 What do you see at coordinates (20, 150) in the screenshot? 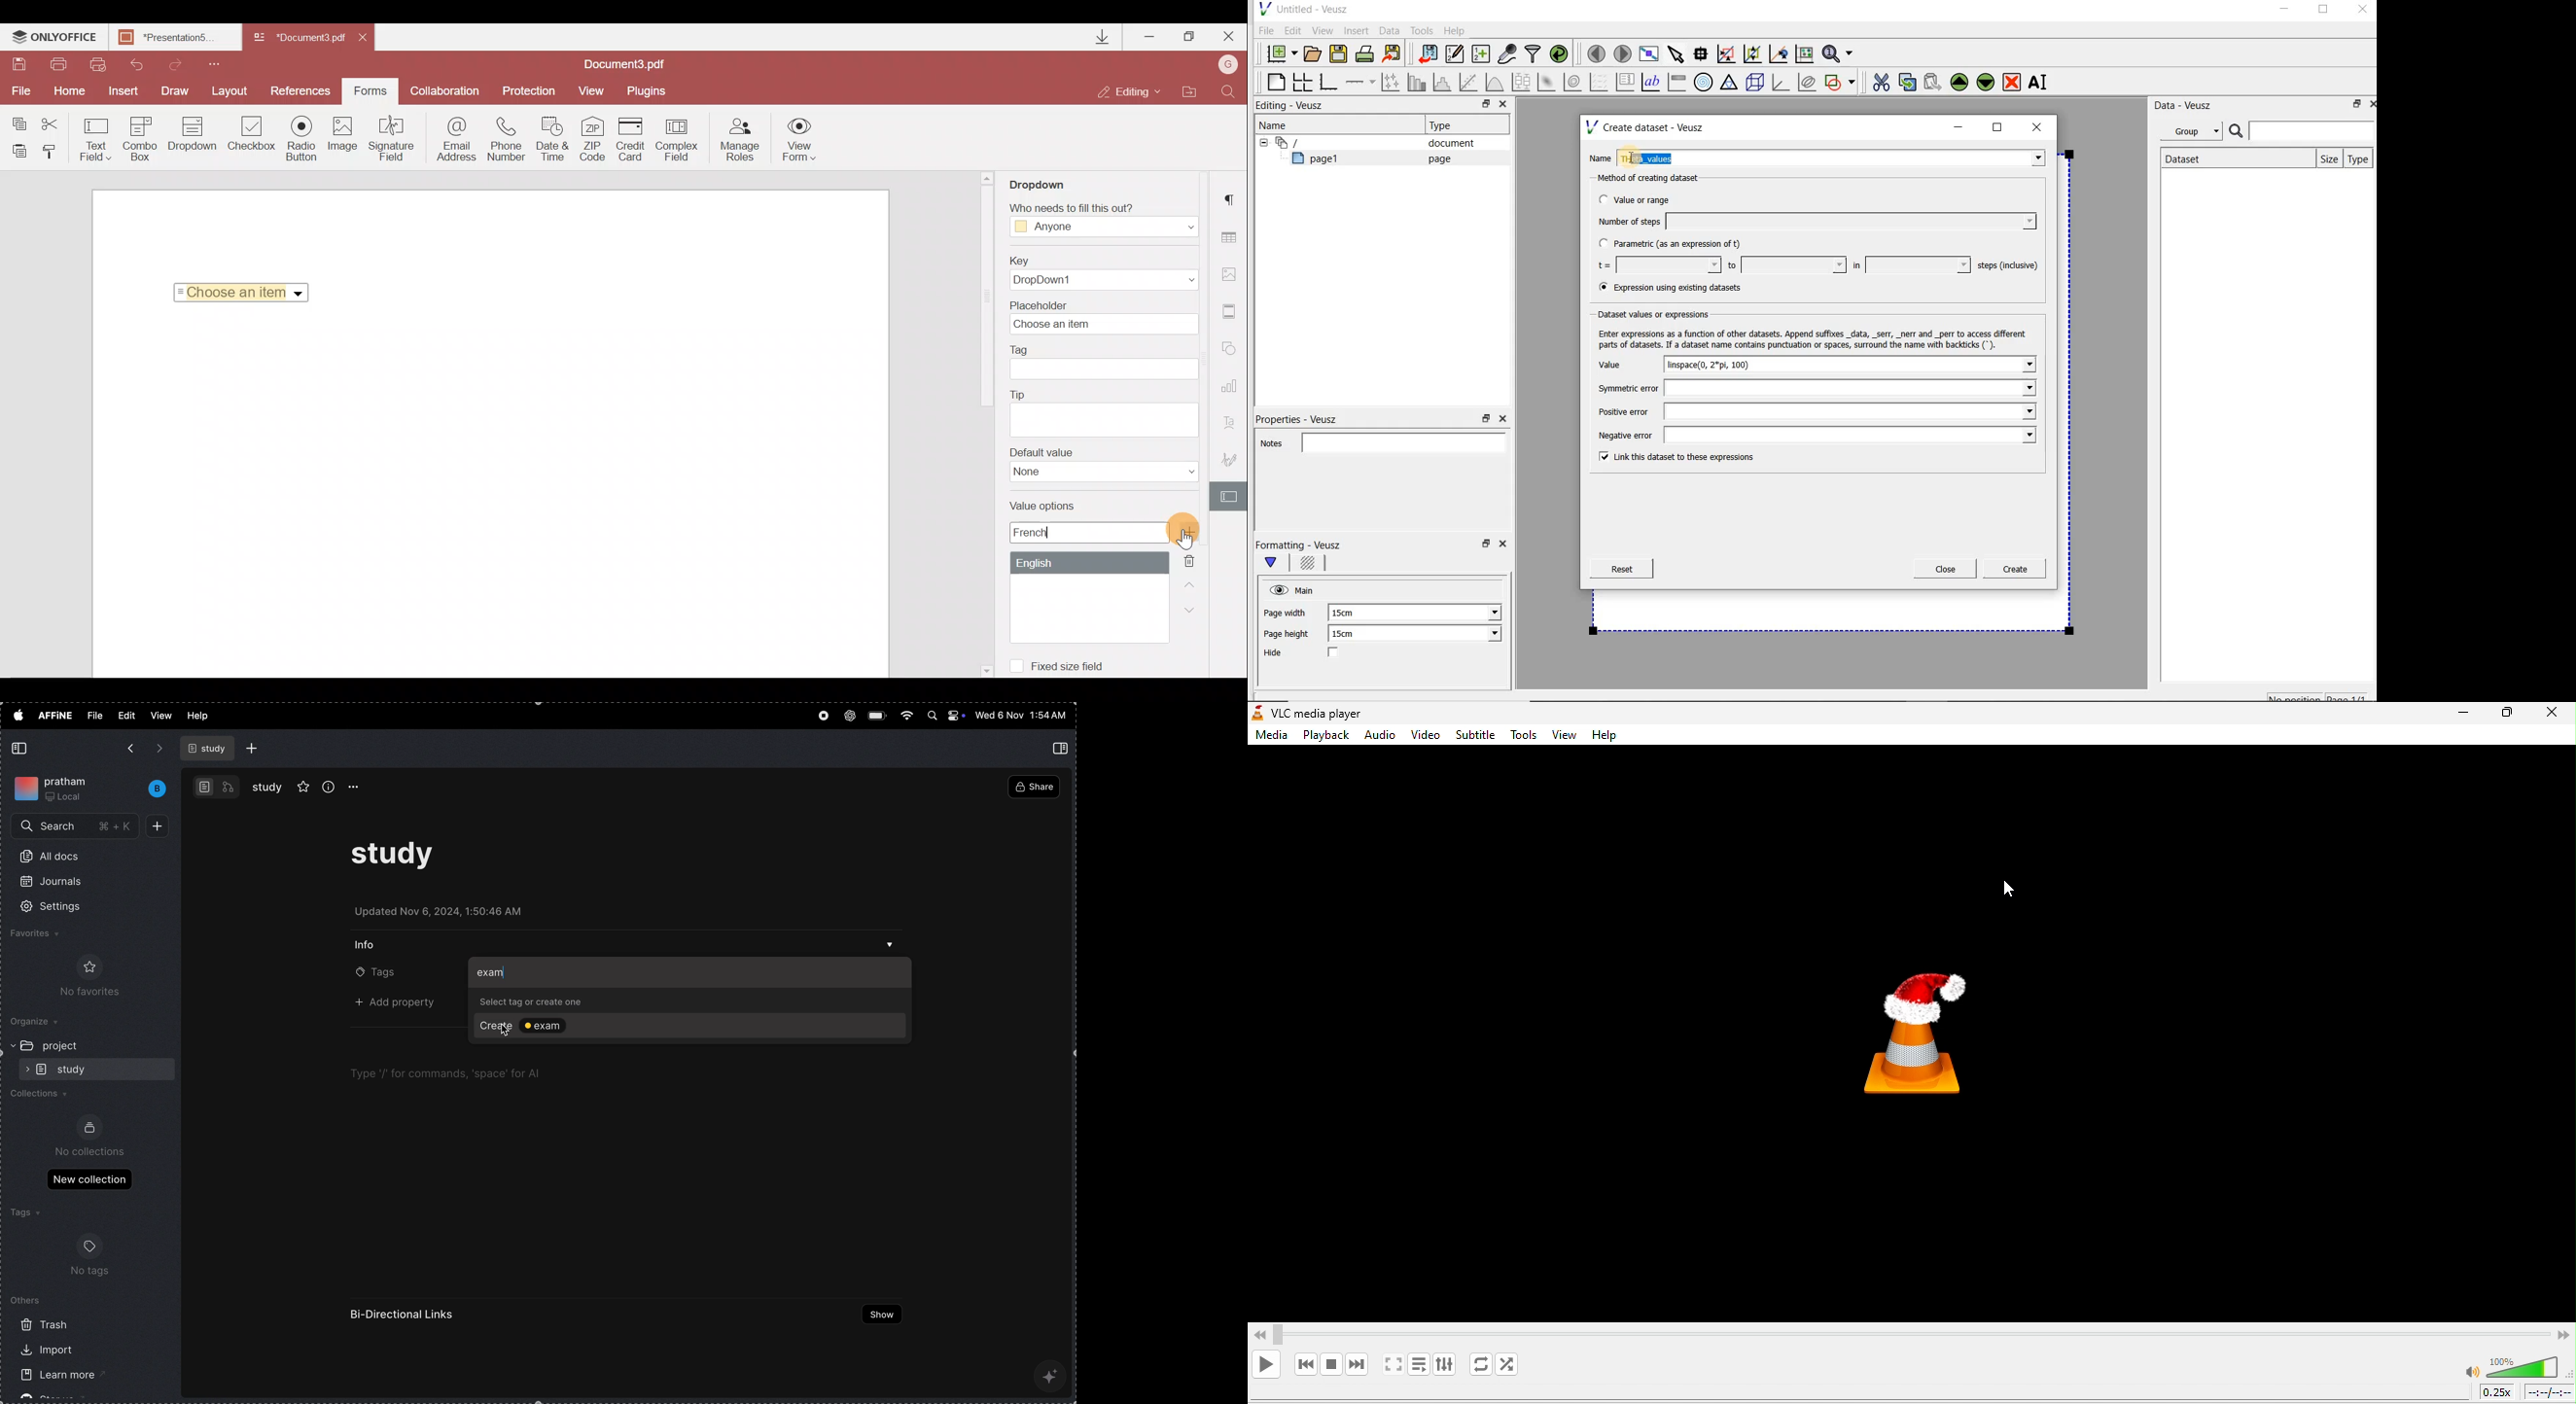
I see `Paste` at bounding box center [20, 150].